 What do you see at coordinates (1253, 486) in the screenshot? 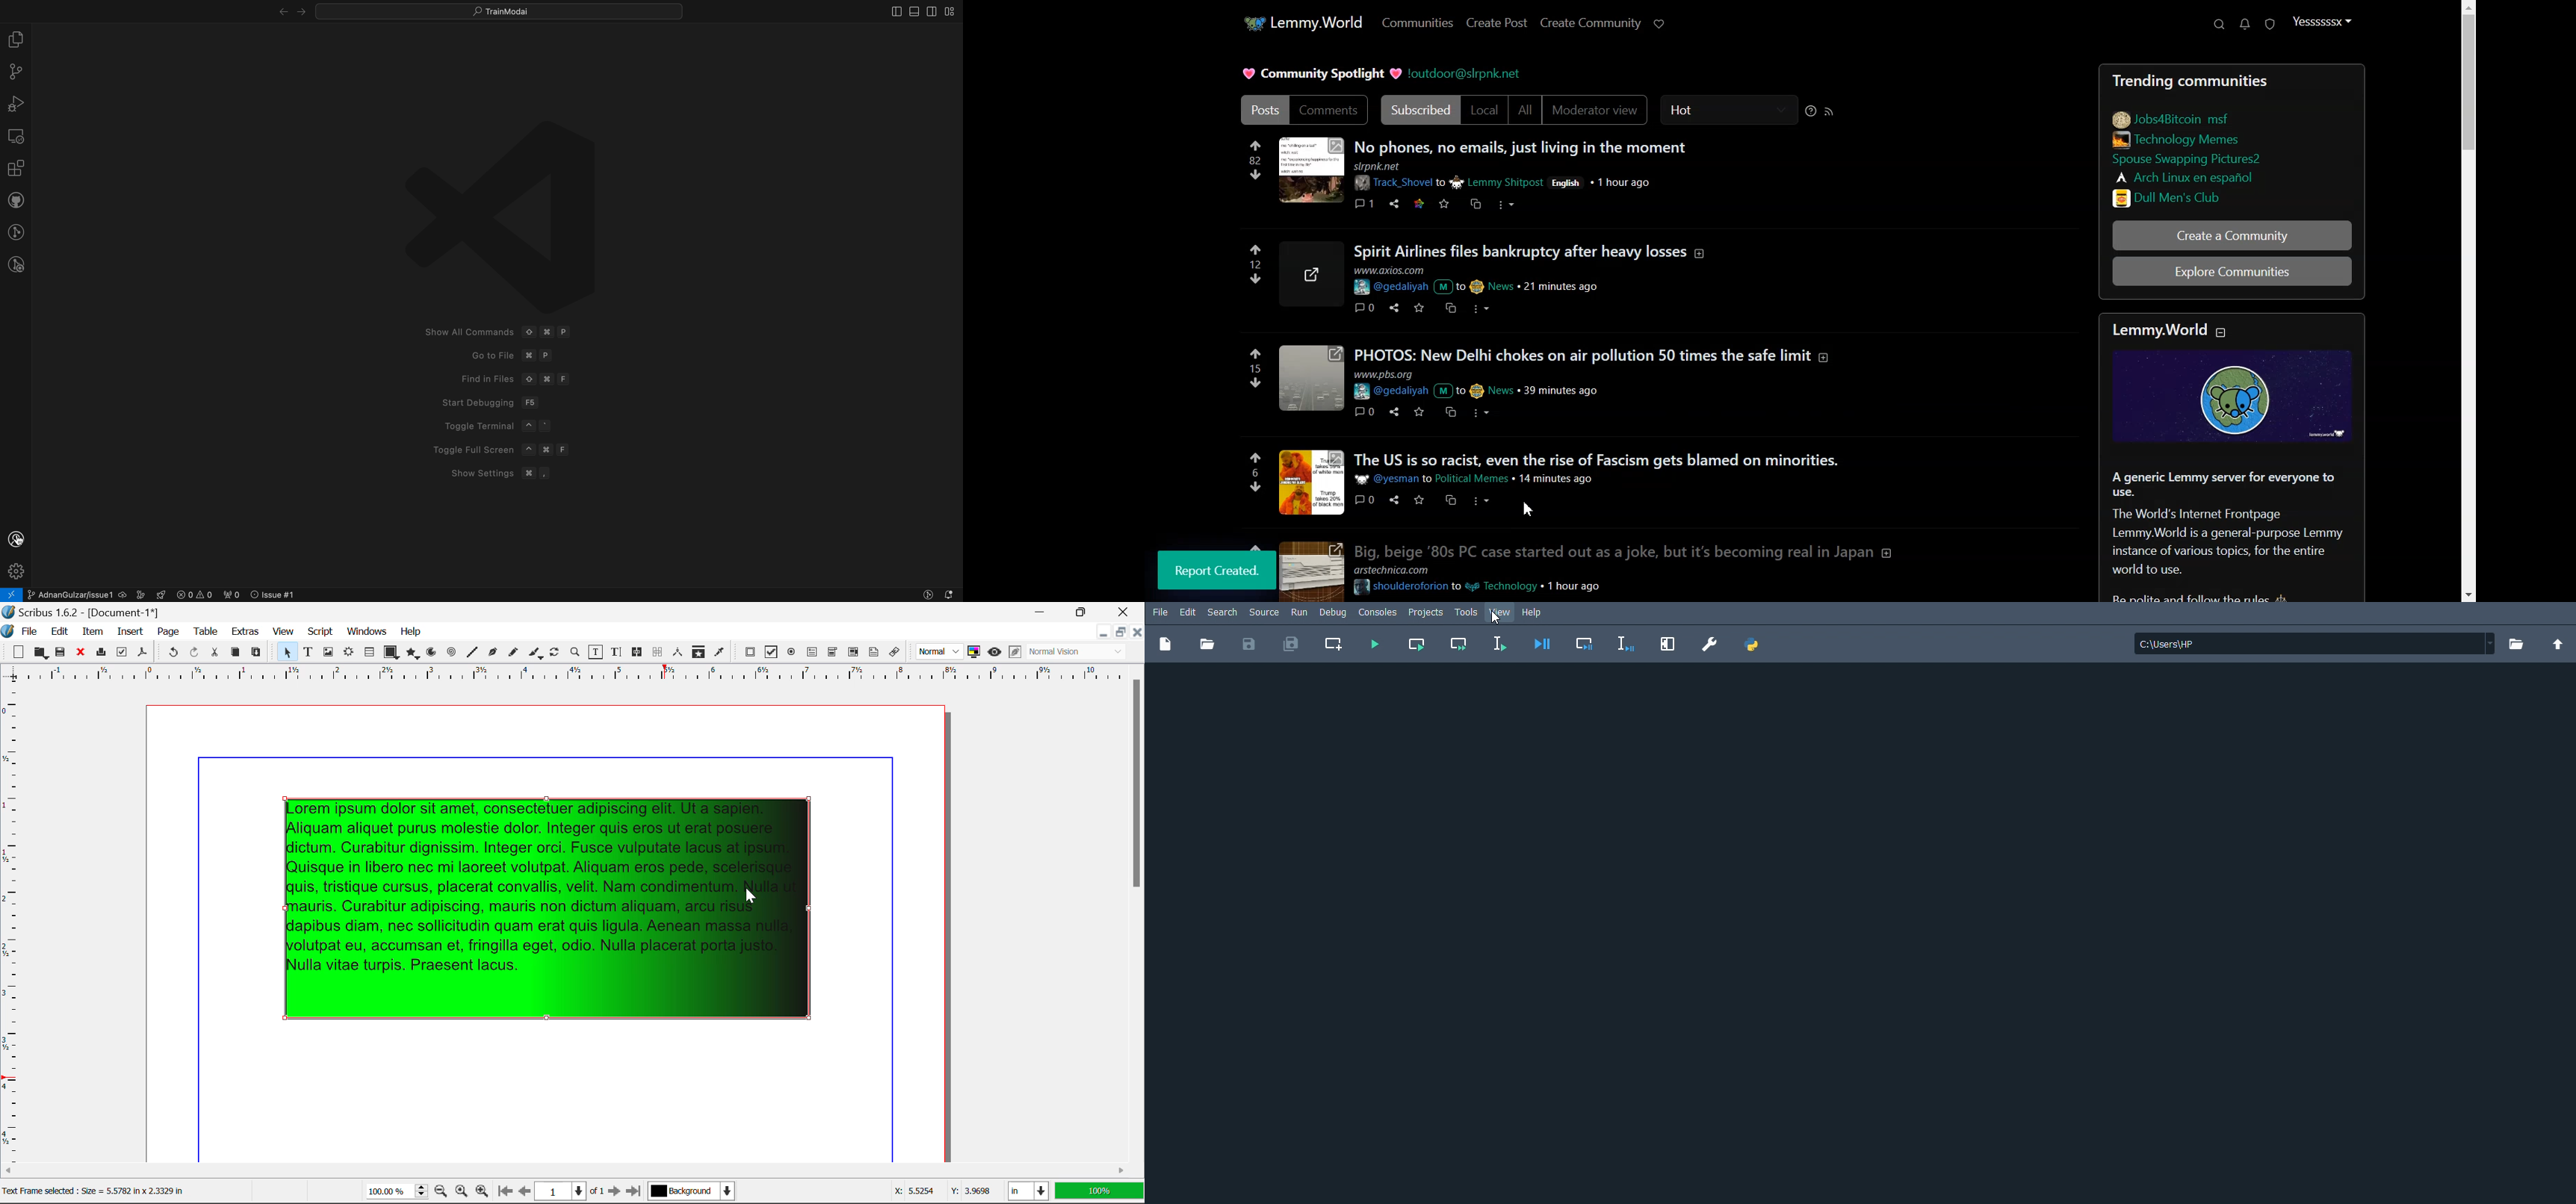
I see `downvote` at bounding box center [1253, 486].